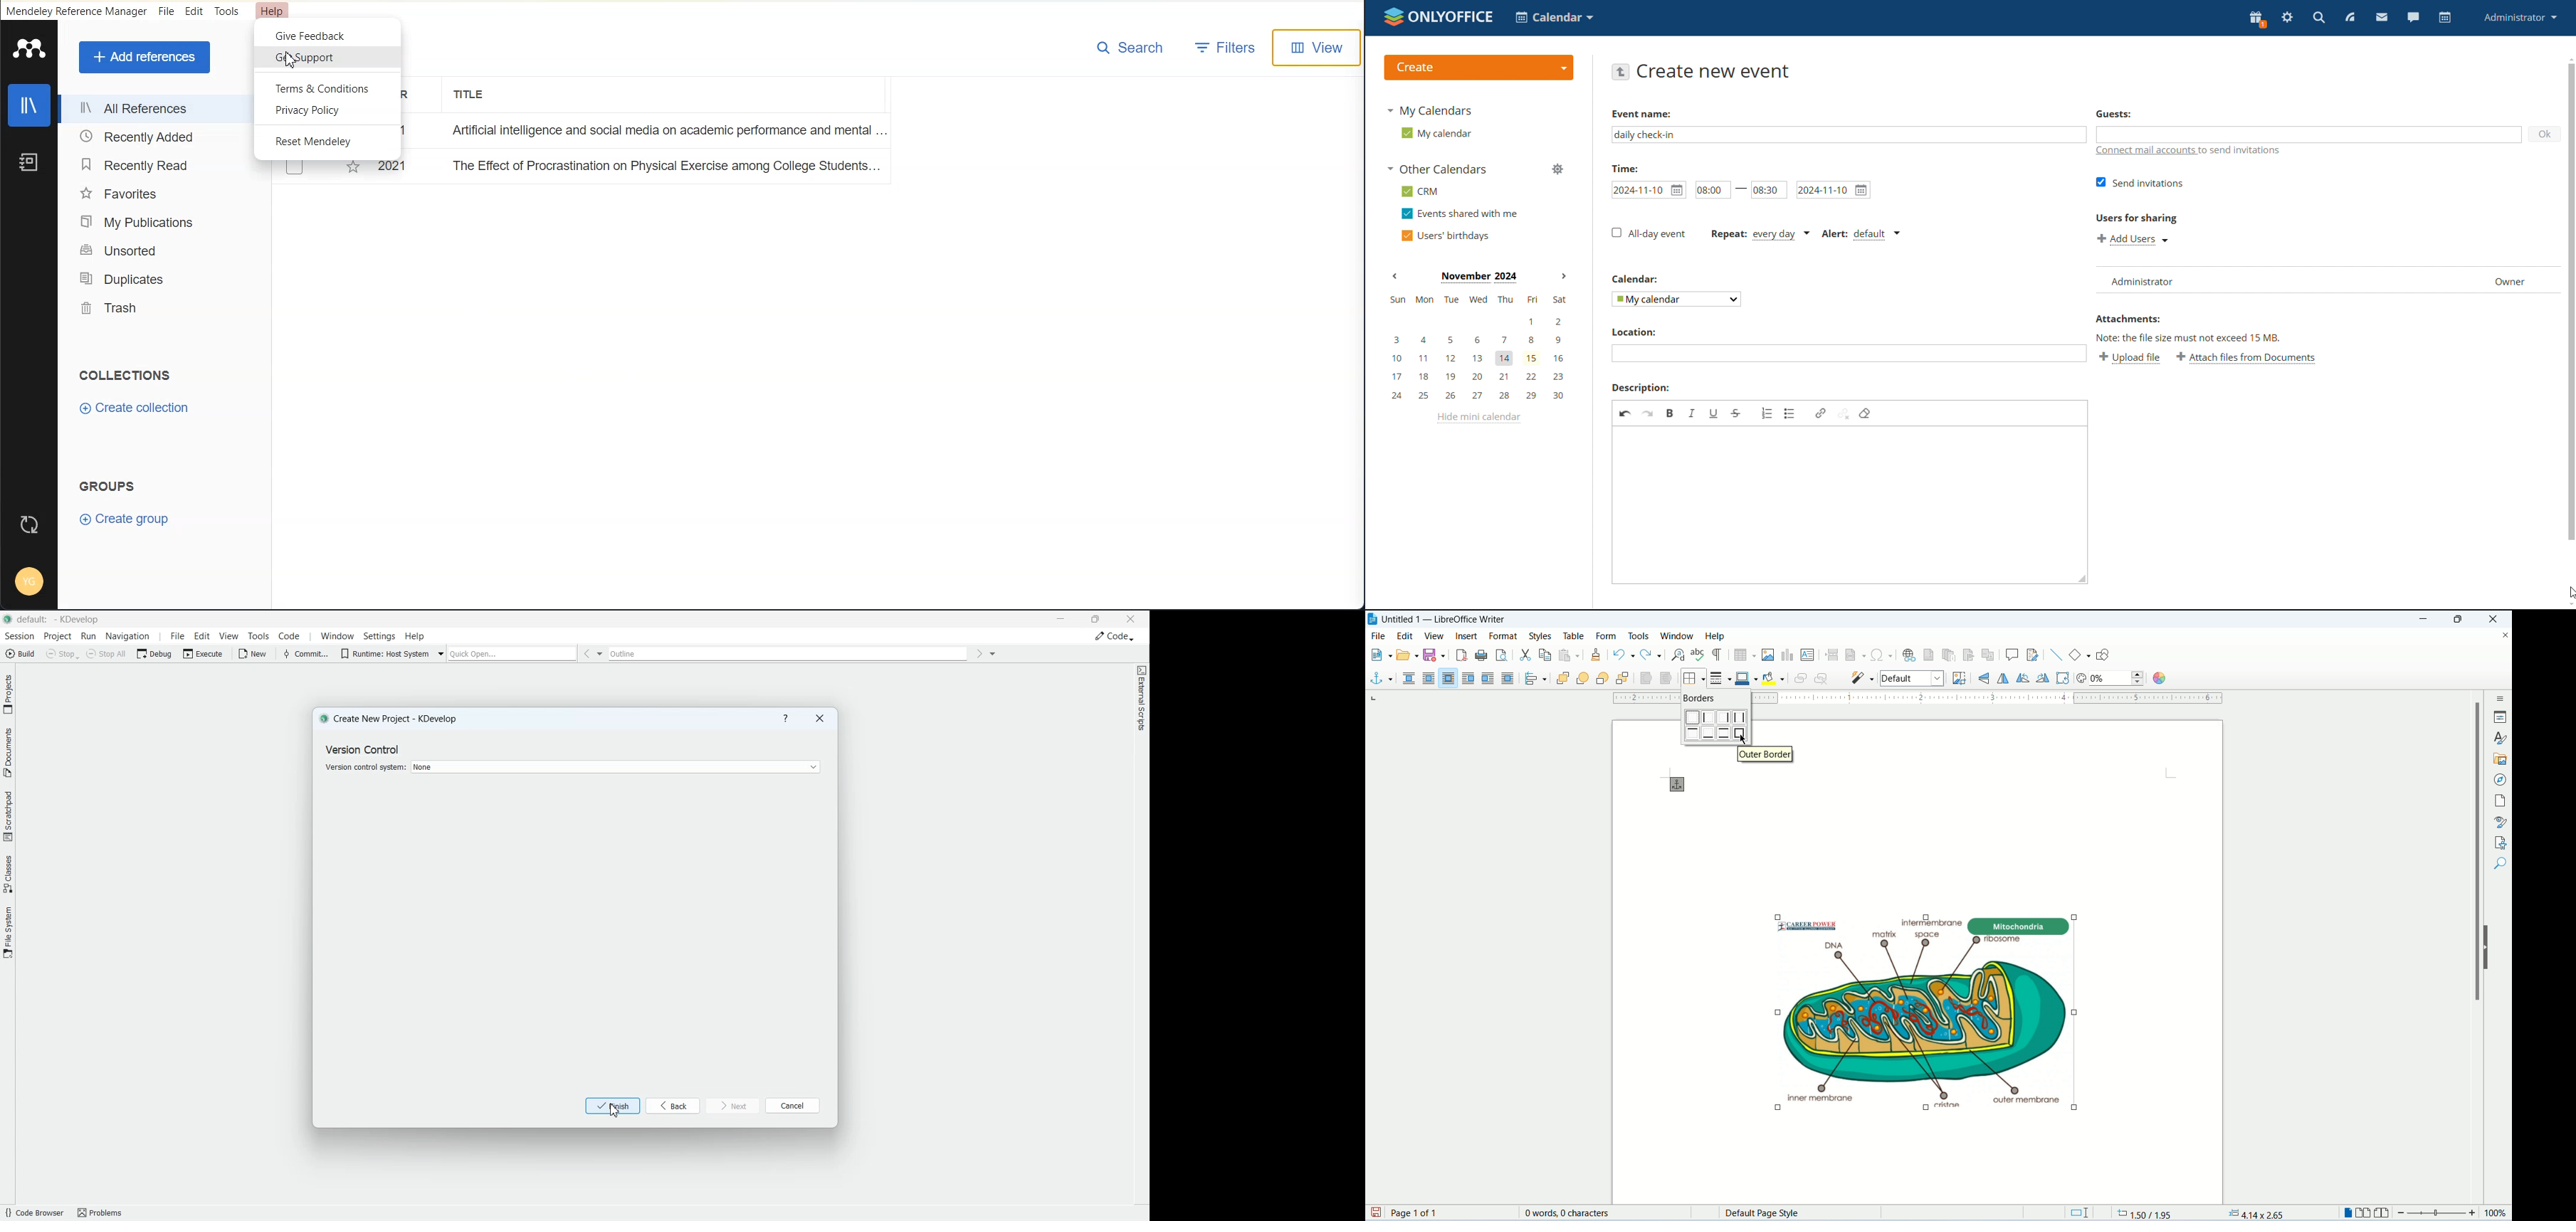 Image resolution: width=2576 pixels, height=1232 pixels. I want to click on new, so click(1380, 654).